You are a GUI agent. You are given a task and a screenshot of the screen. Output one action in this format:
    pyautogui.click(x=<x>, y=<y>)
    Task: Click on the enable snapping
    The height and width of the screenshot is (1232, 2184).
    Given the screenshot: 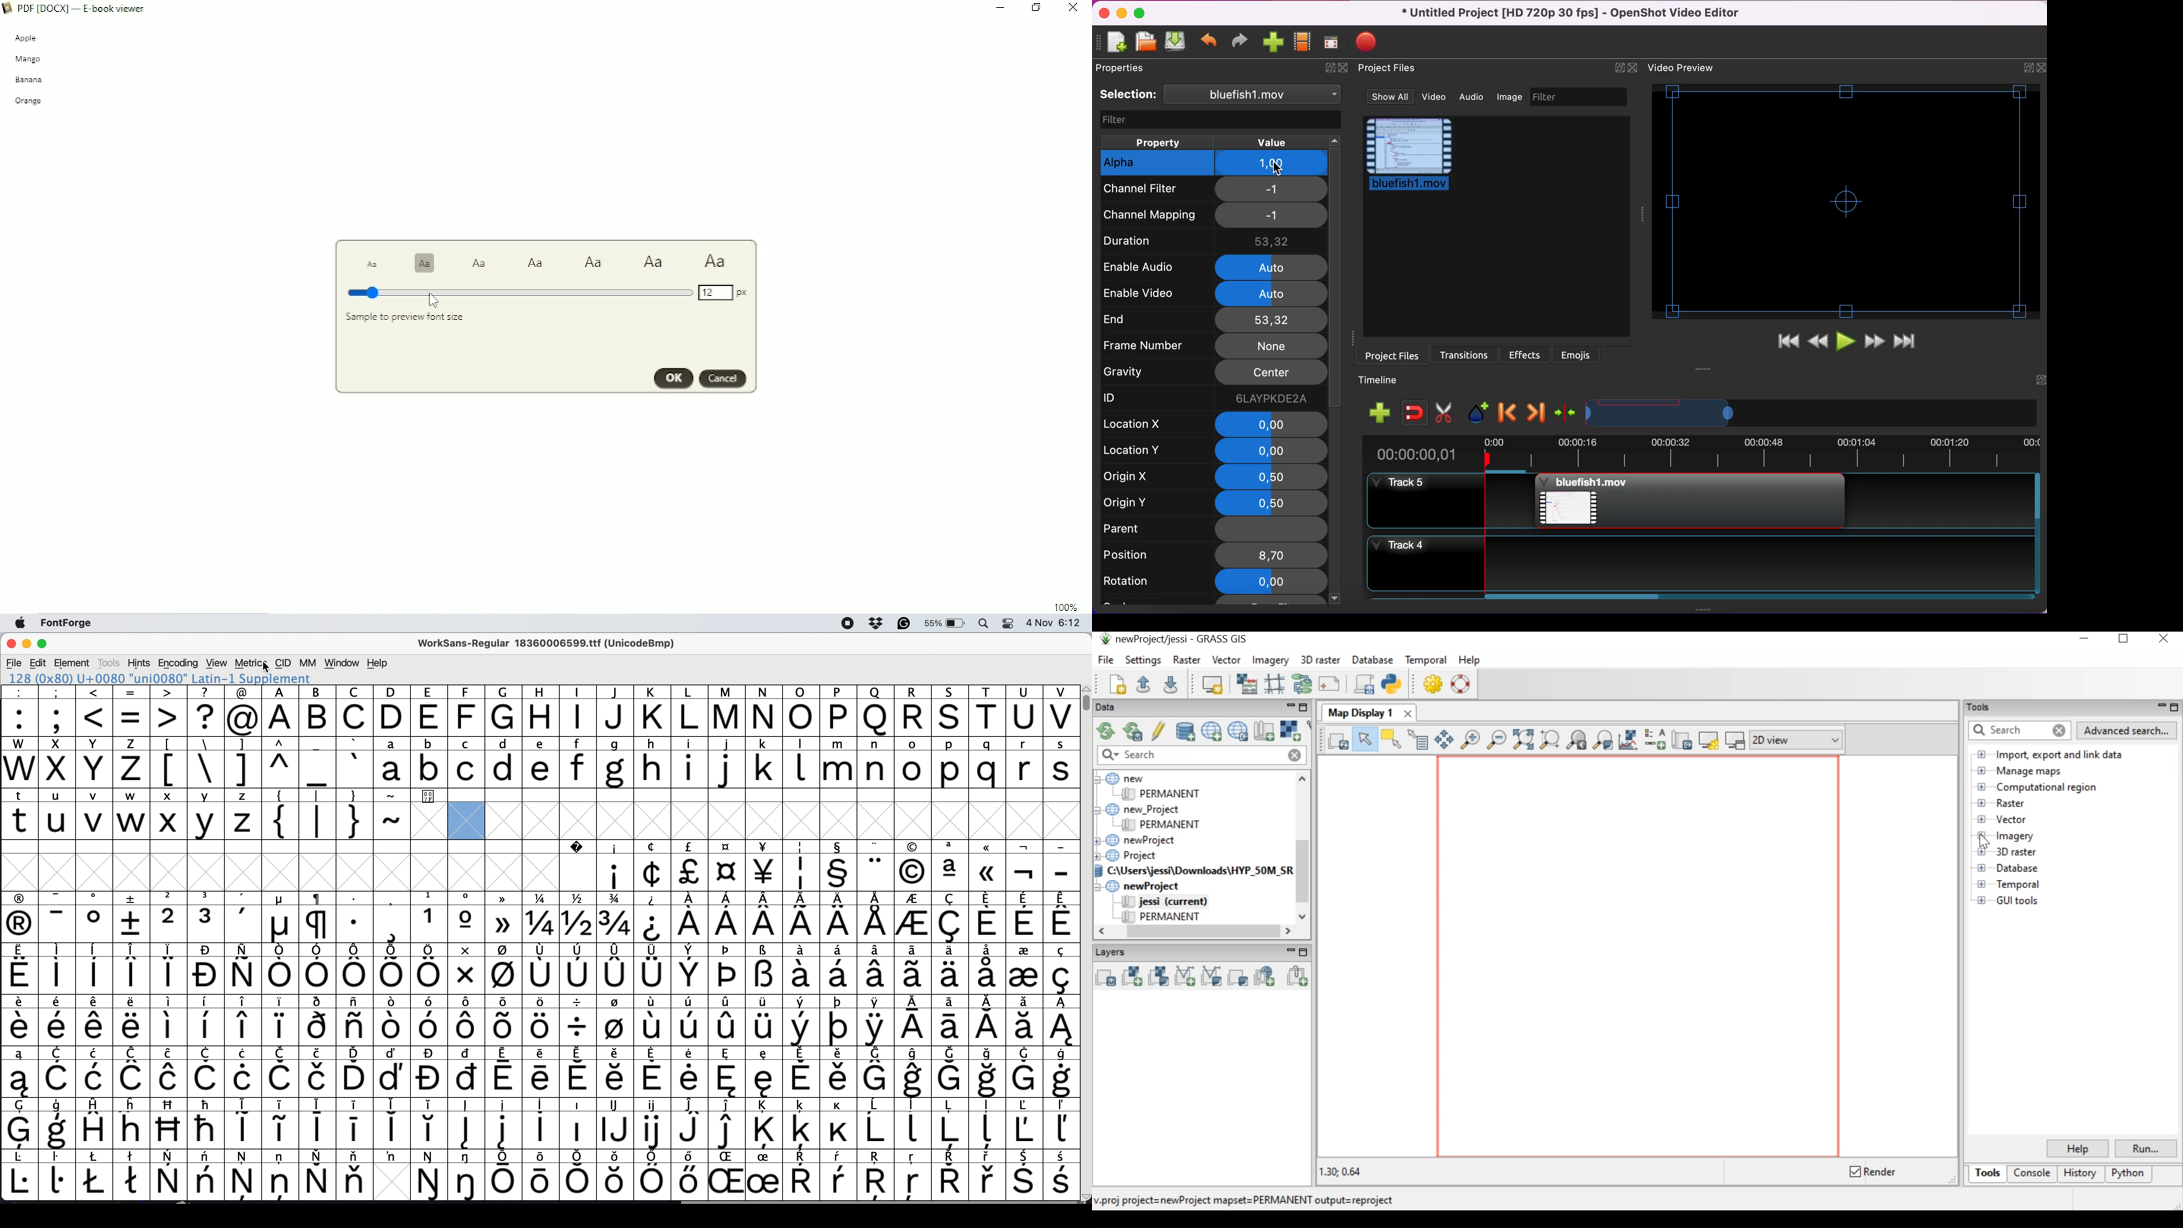 What is the action you would take?
    pyautogui.click(x=1417, y=412)
    